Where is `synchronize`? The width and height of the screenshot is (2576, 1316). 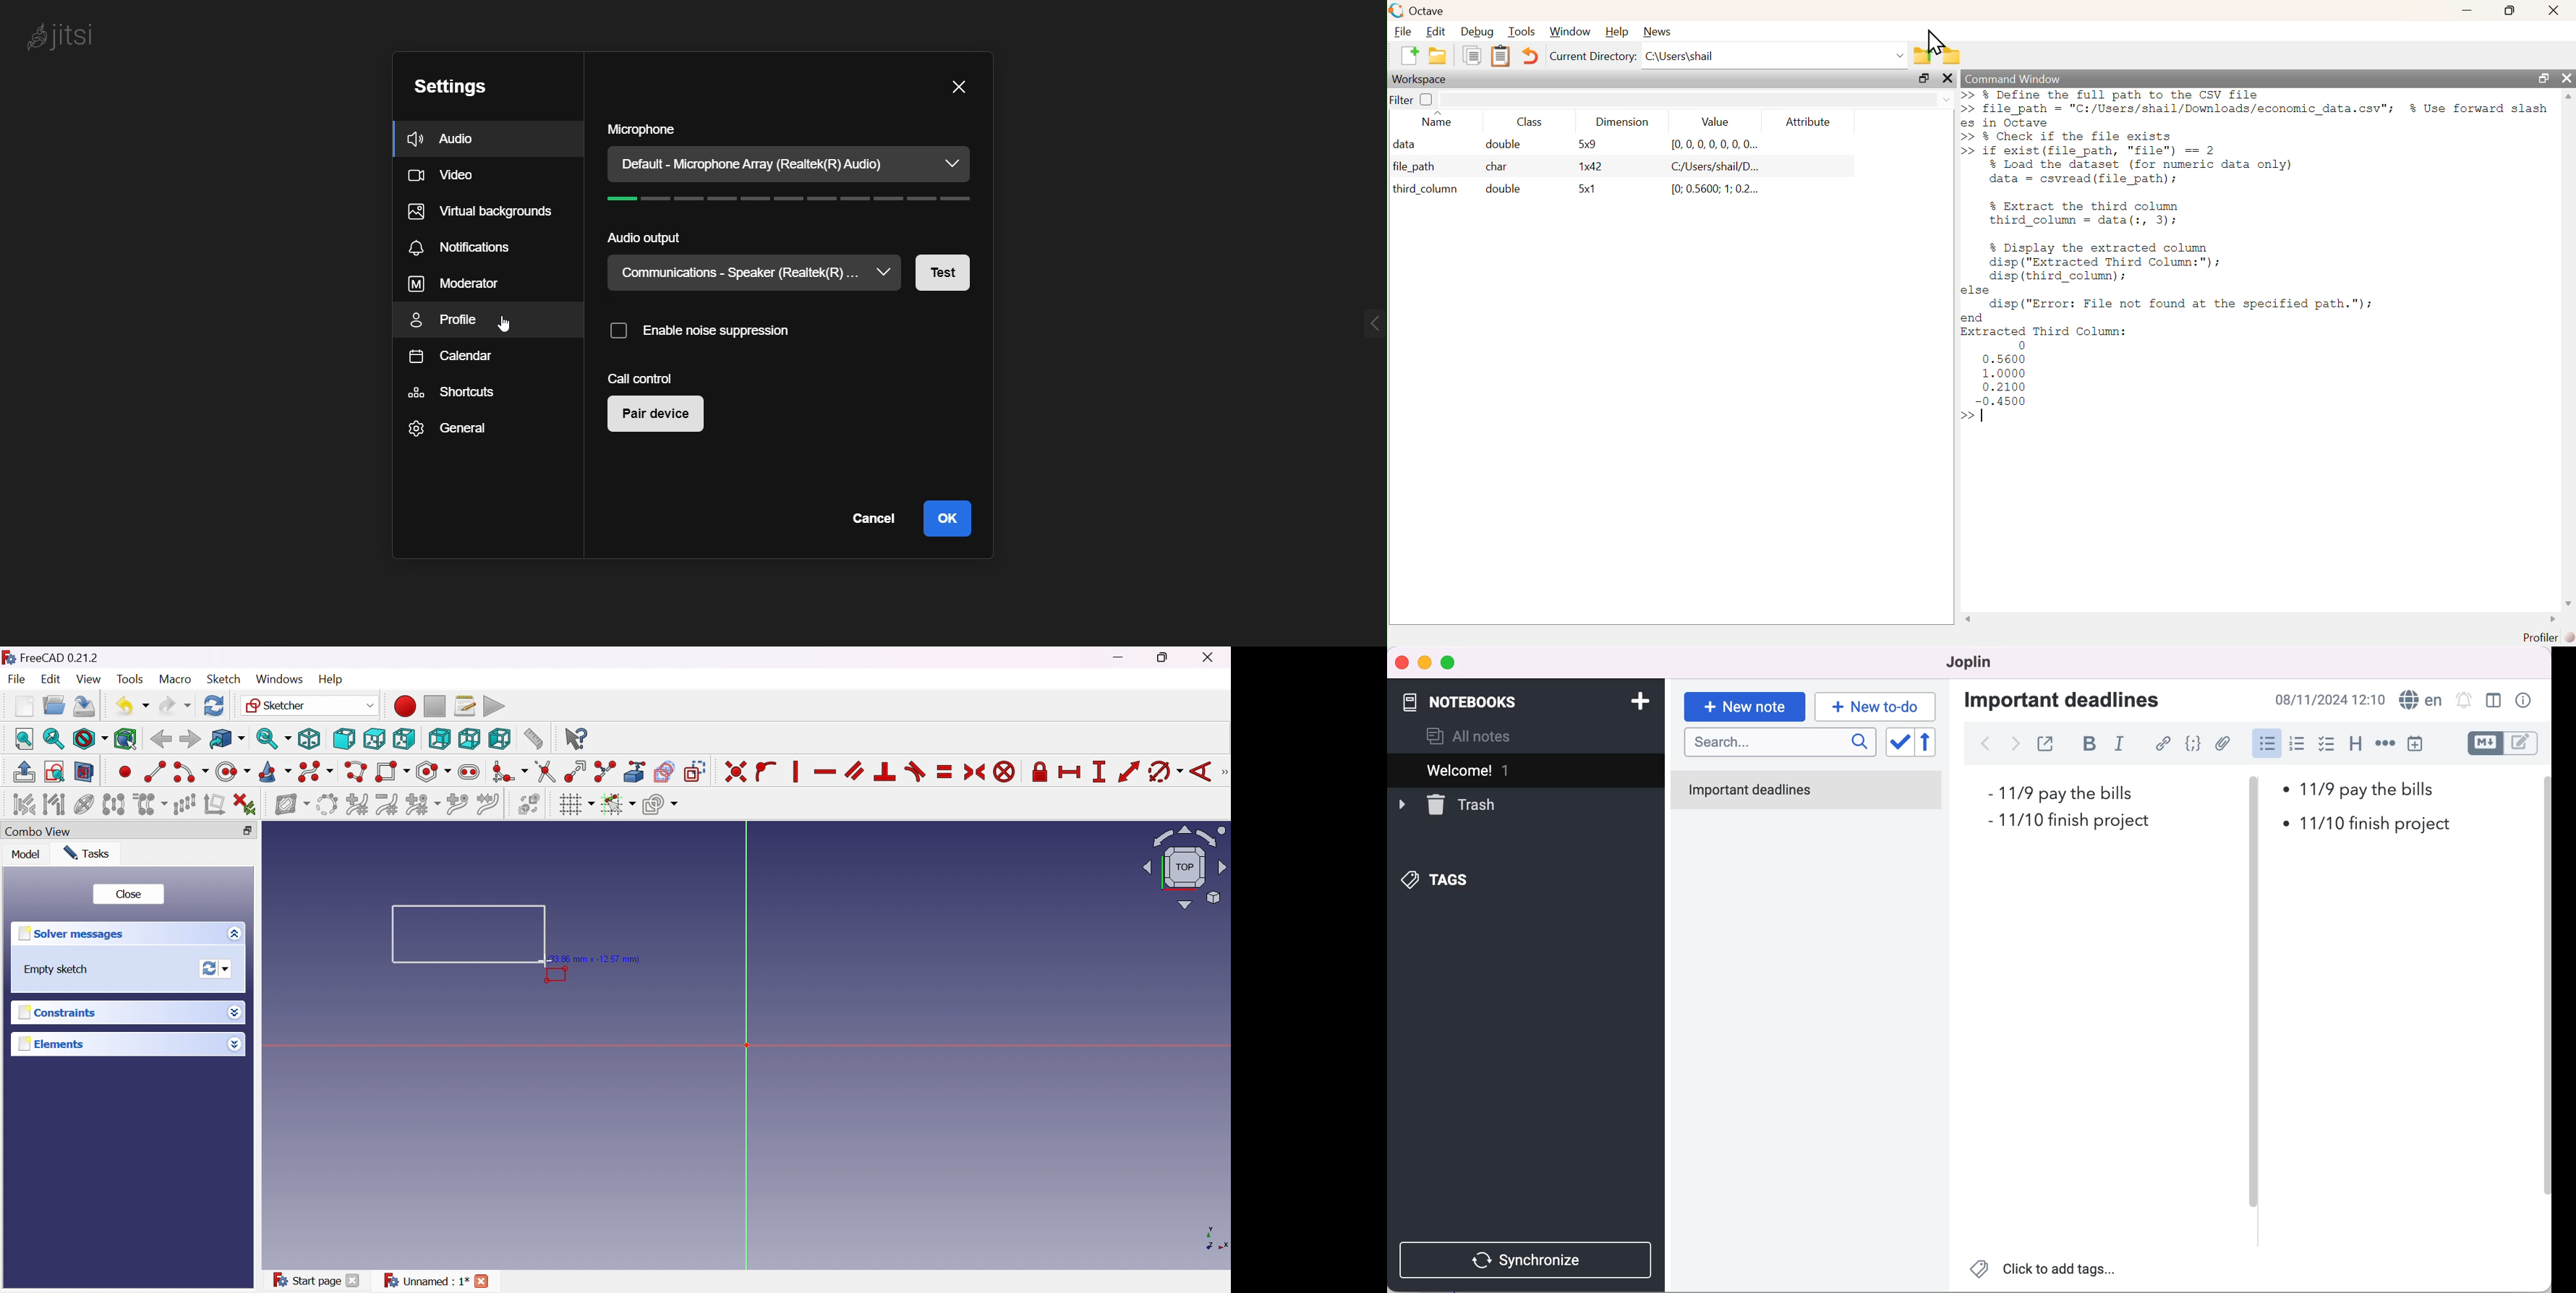
synchronize is located at coordinates (1530, 1259).